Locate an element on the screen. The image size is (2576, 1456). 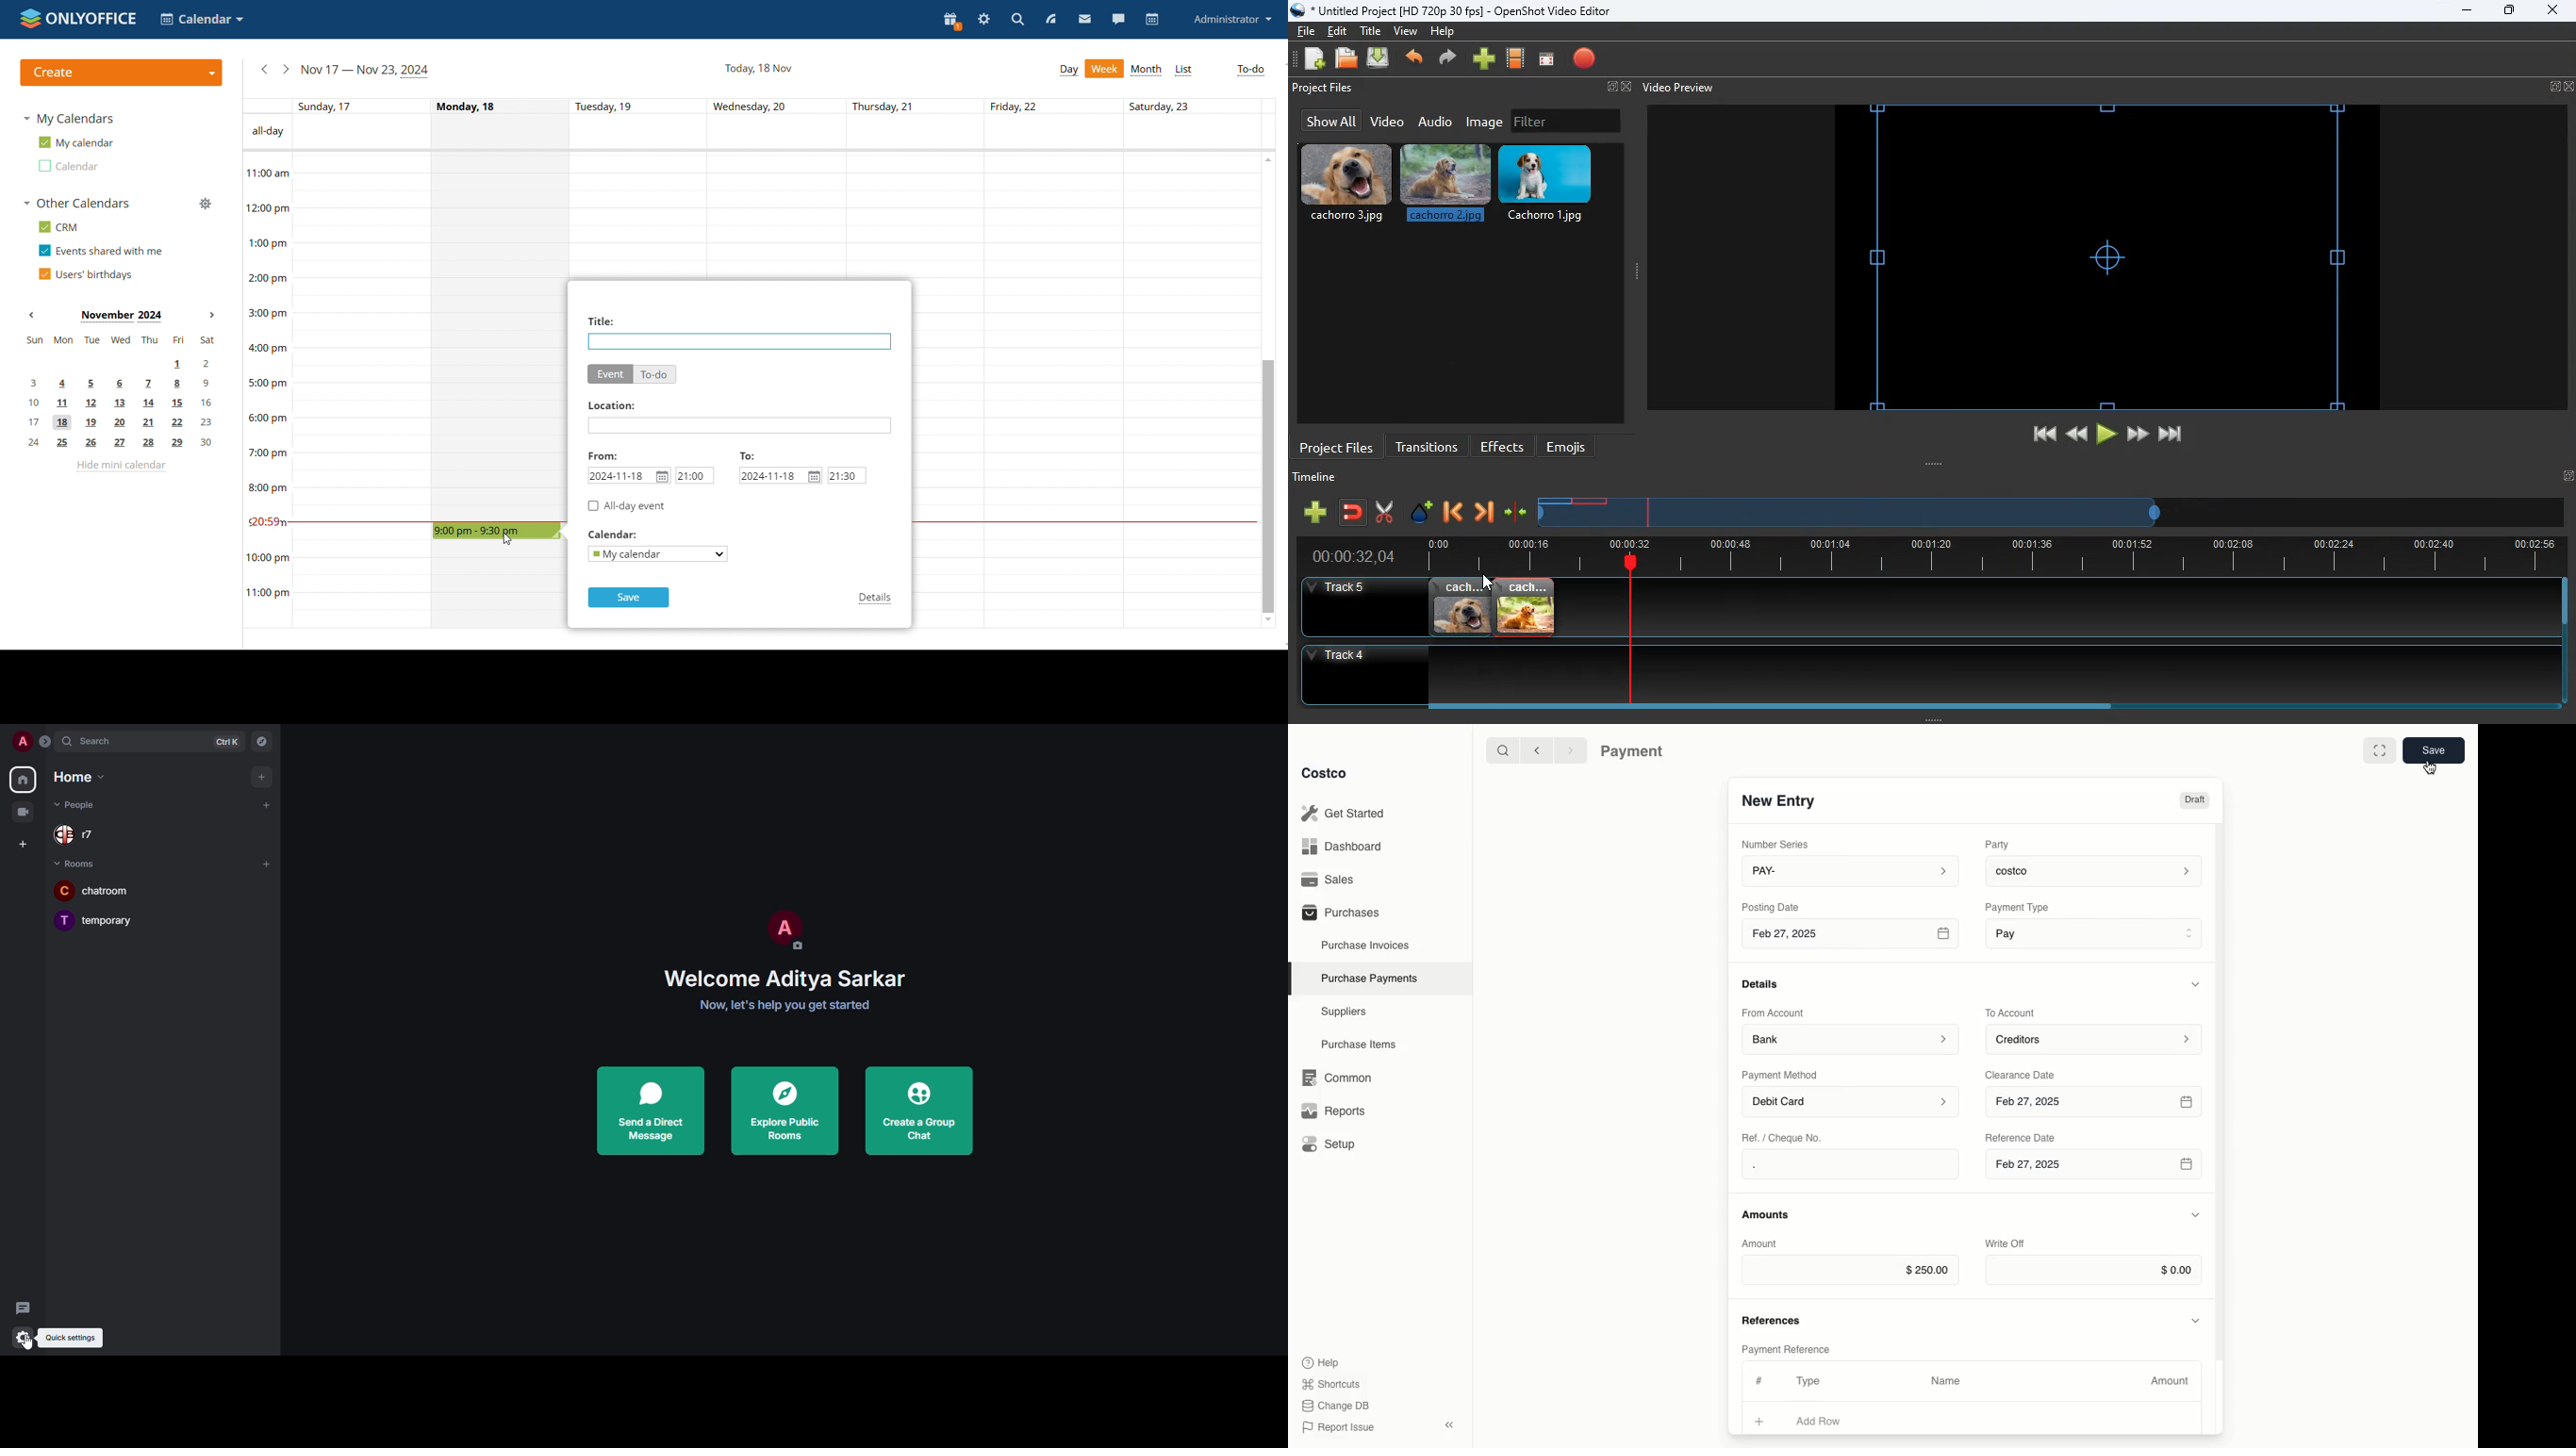
room is located at coordinates (93, 891).